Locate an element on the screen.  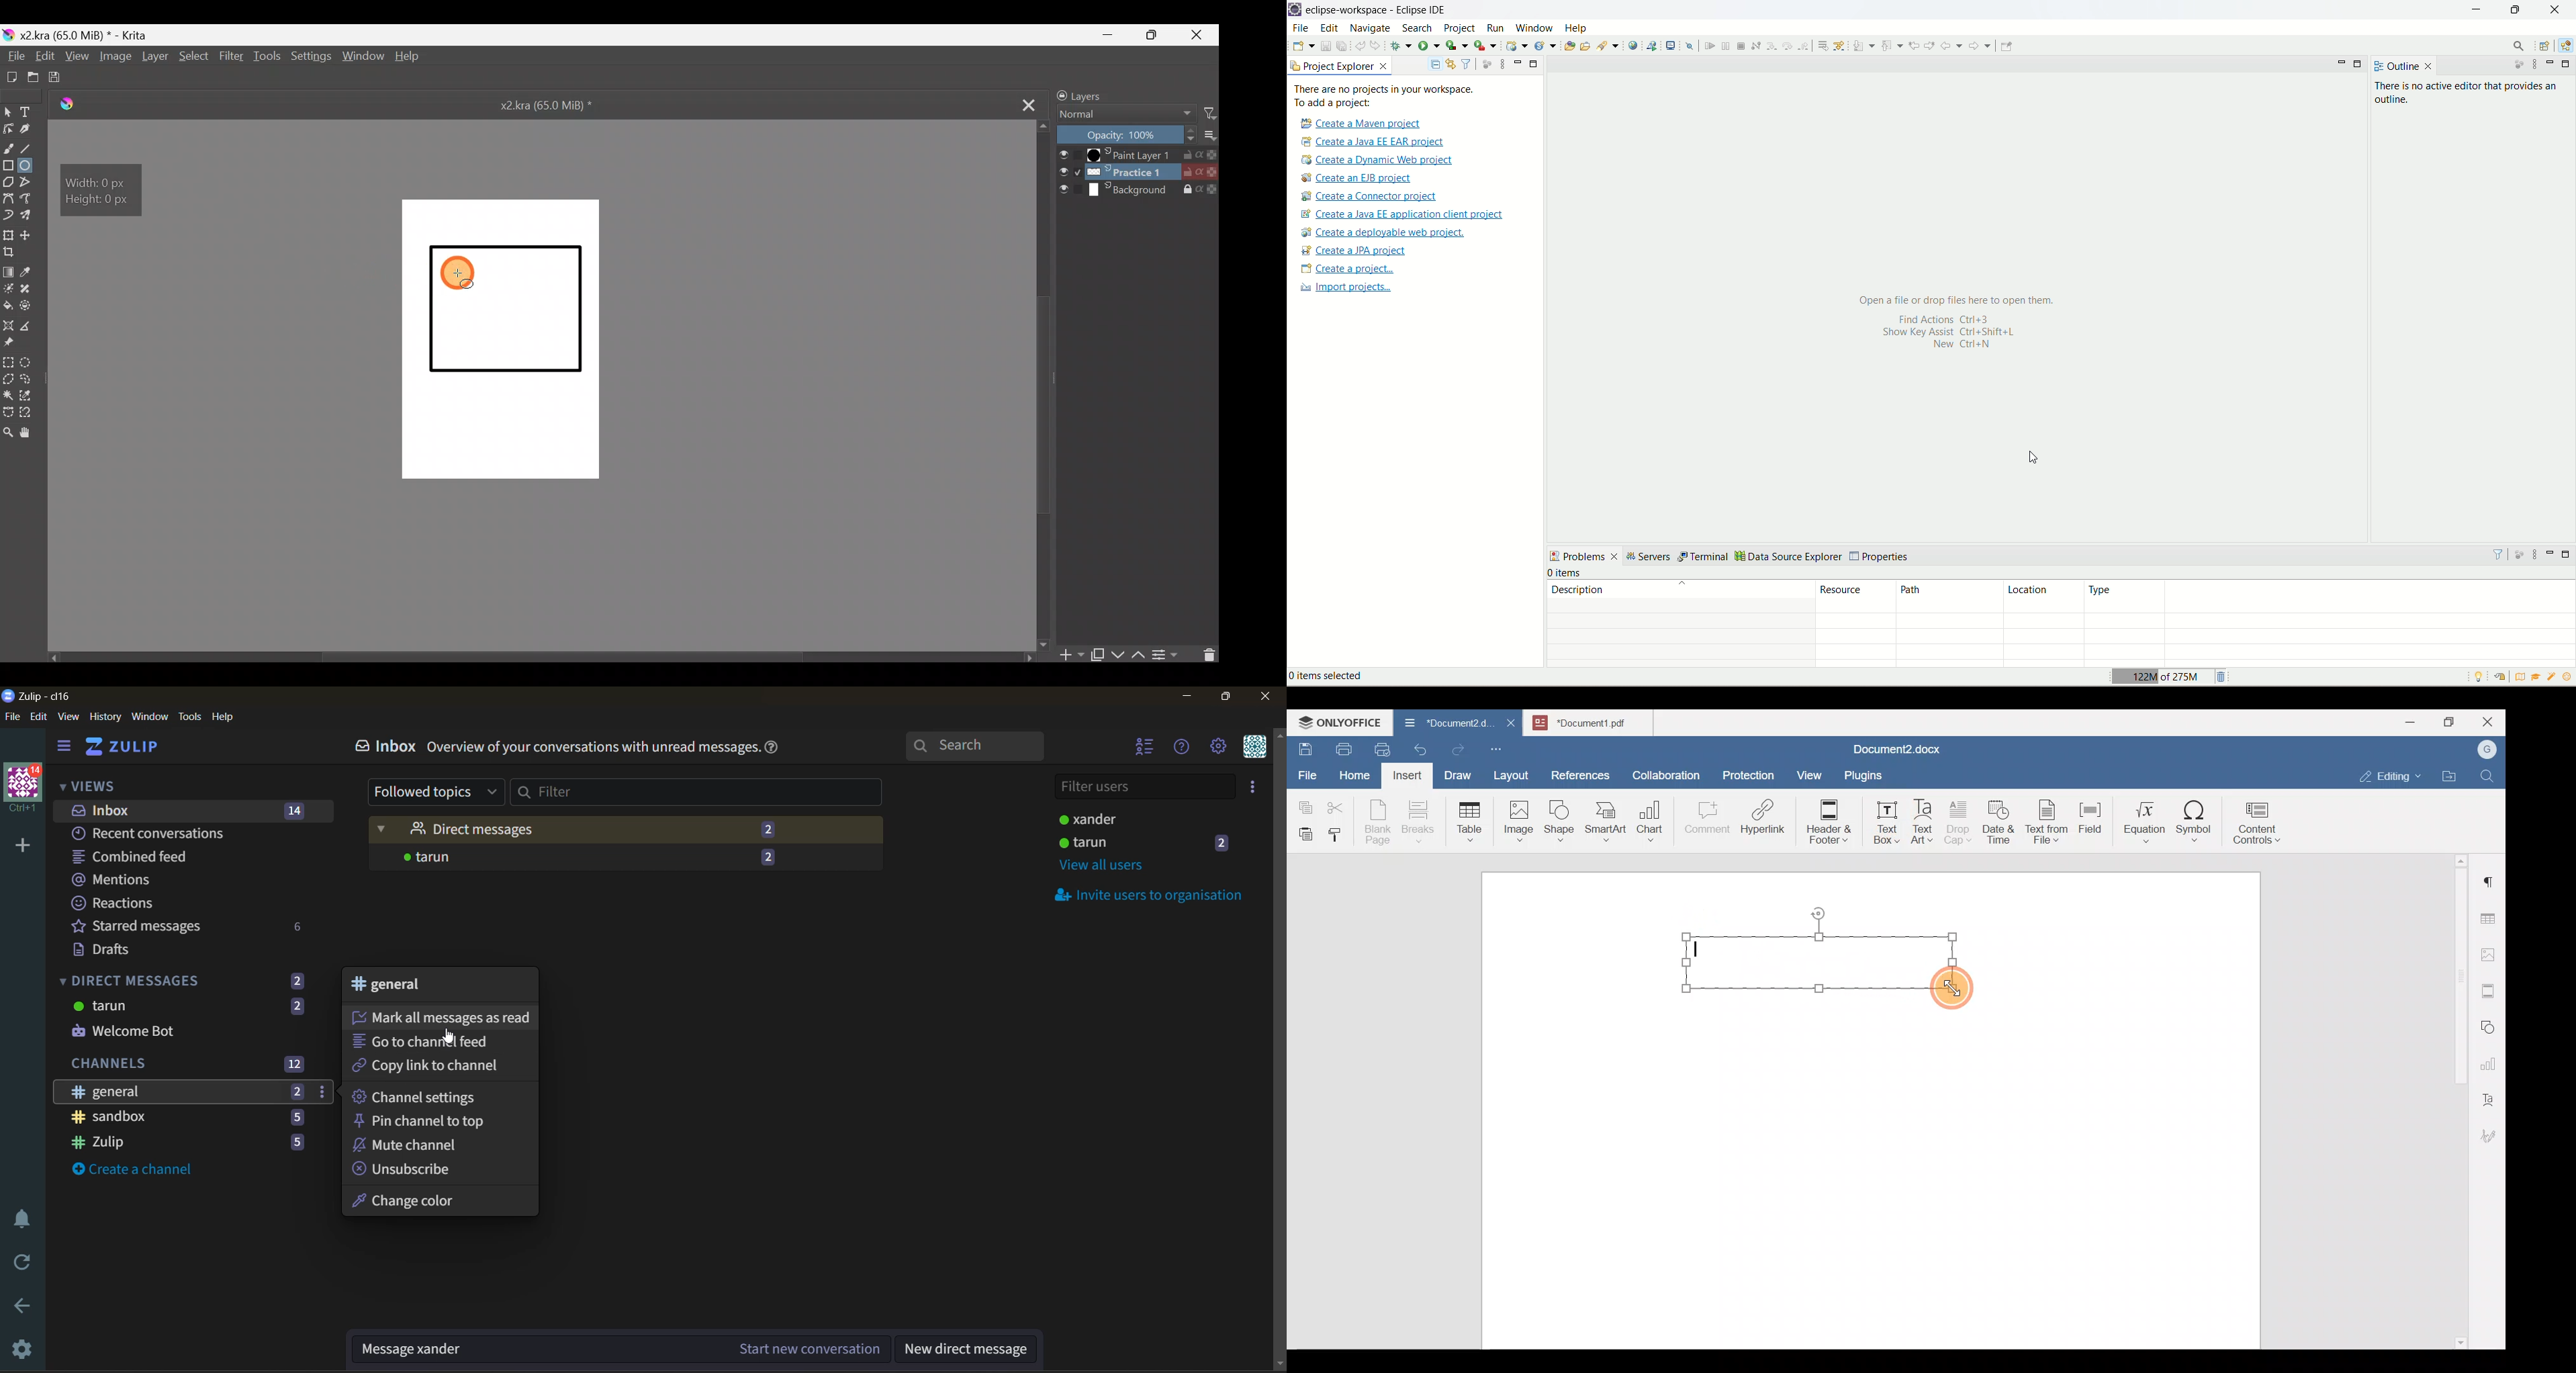
Account name is located at coordinates (2485, 750).